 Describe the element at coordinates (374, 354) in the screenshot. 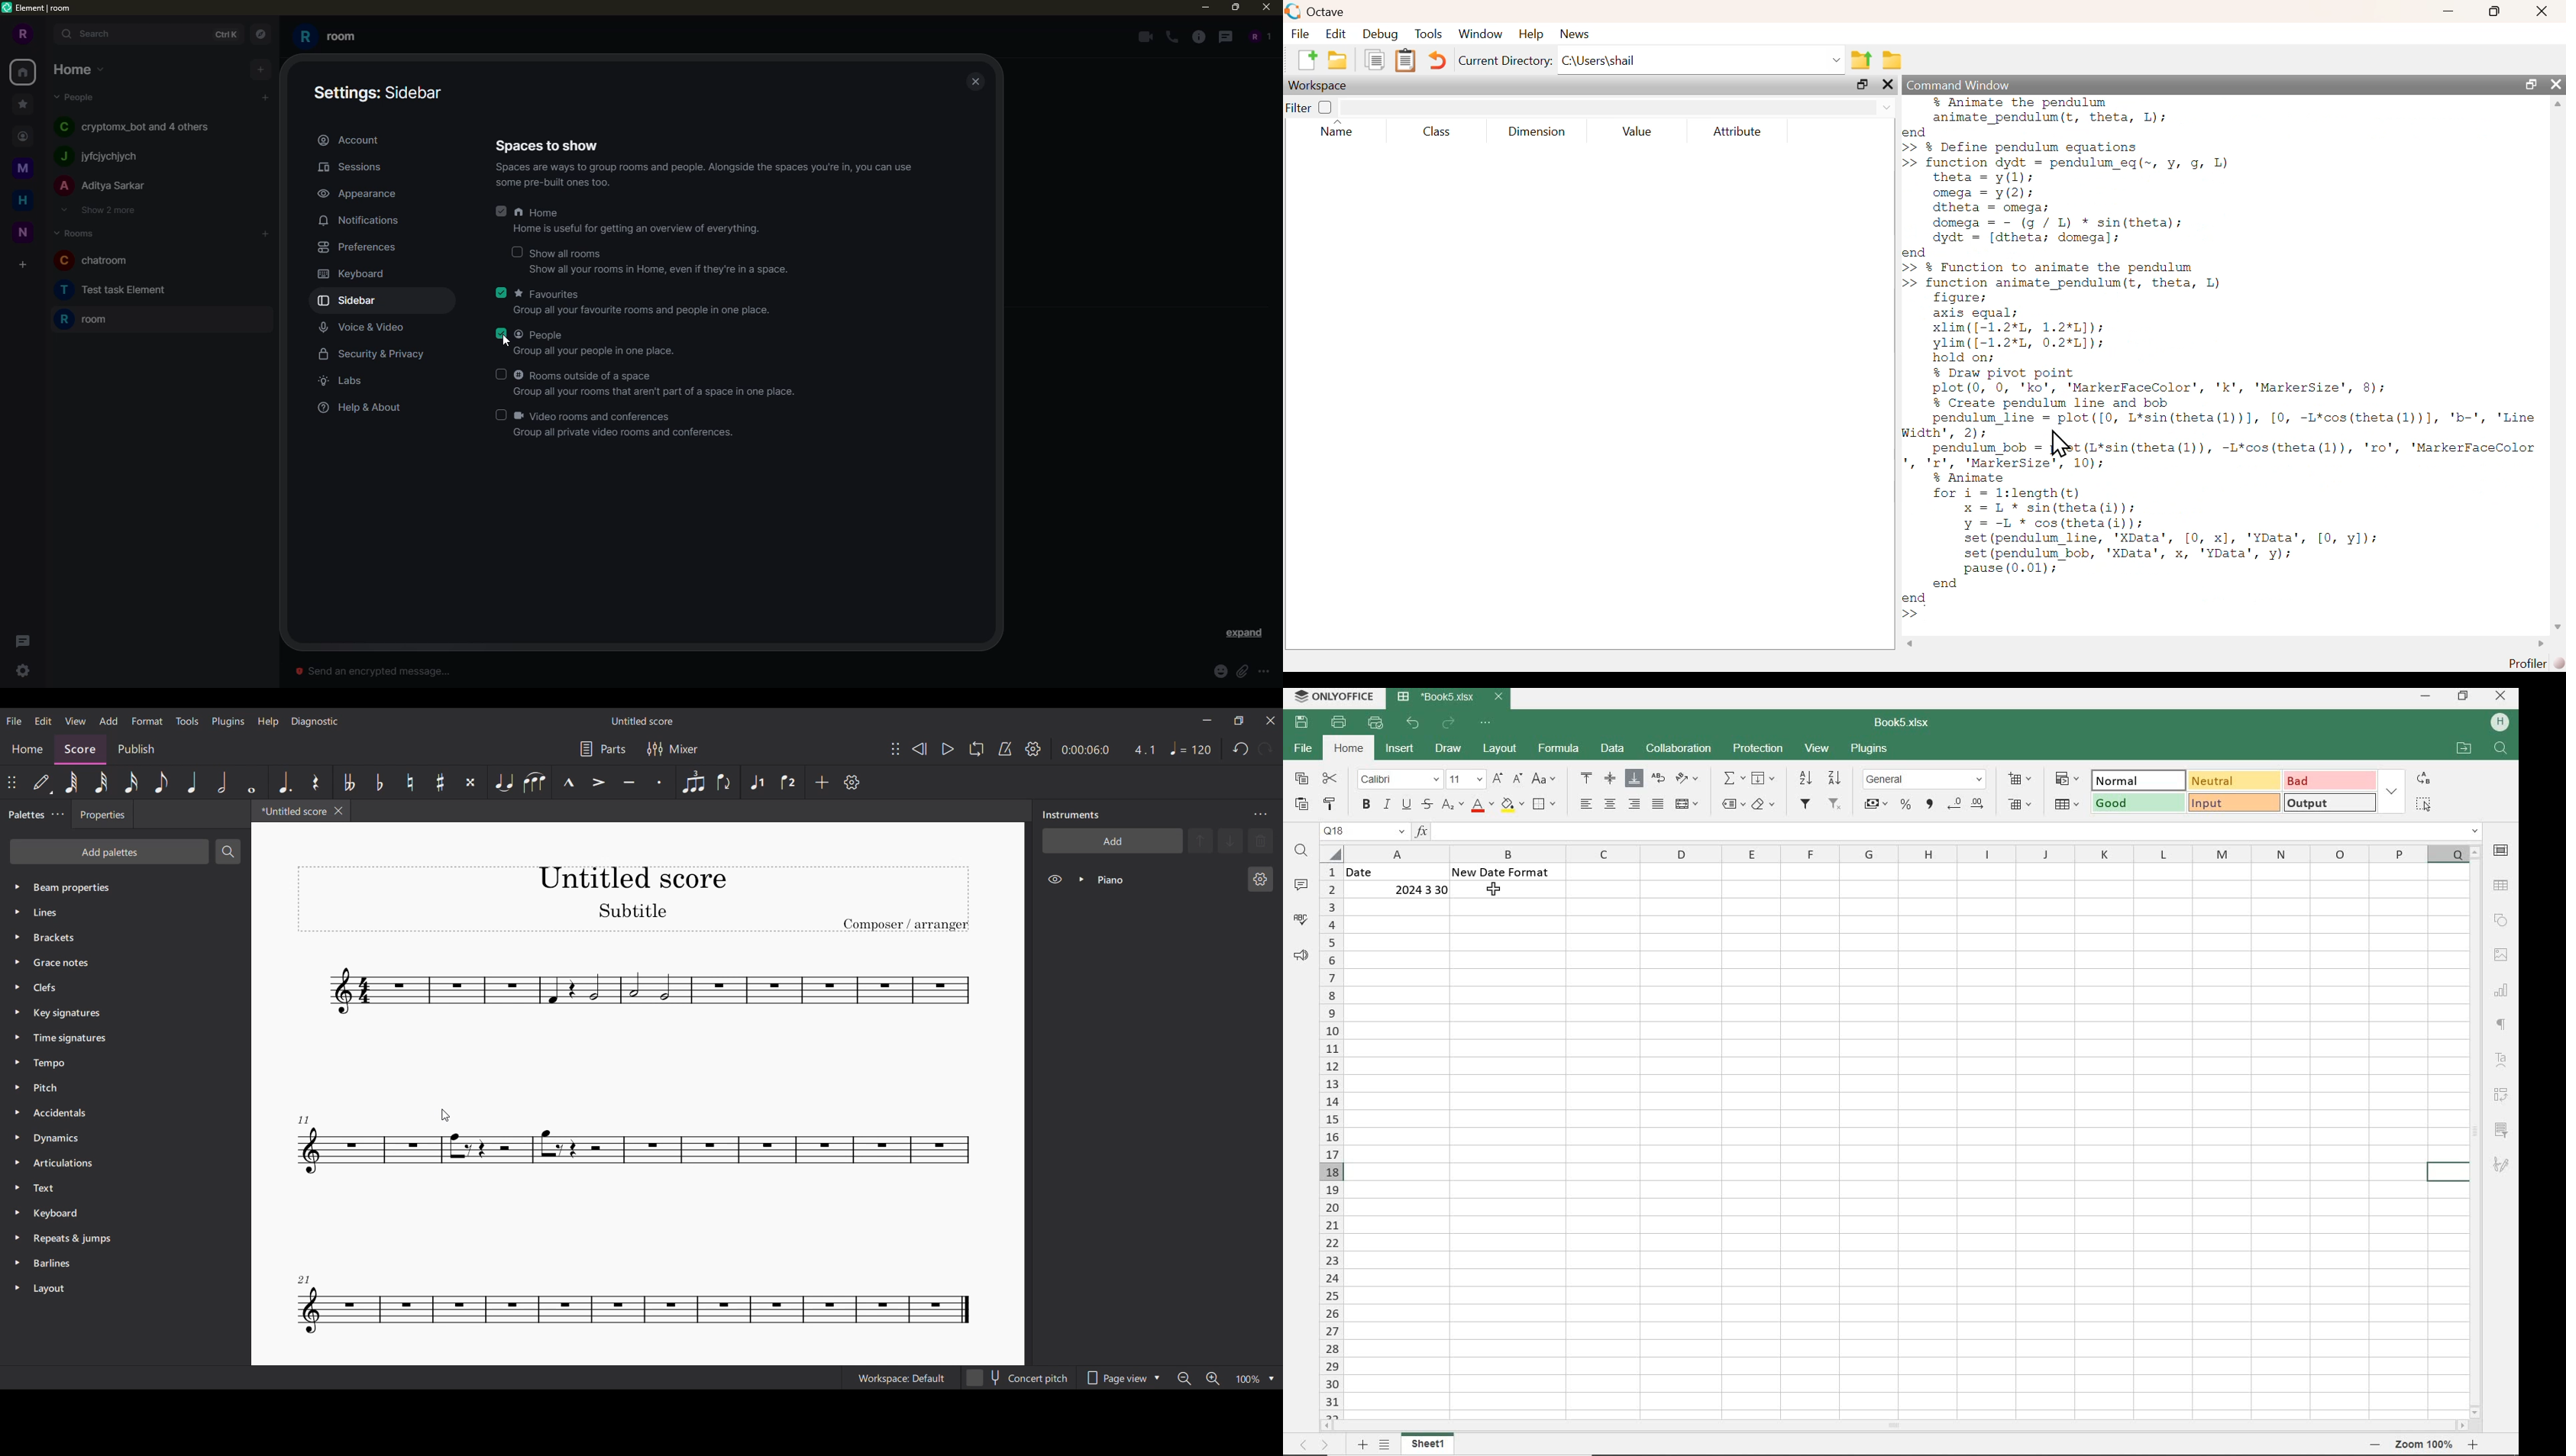

I see `security & privacy` at that location.